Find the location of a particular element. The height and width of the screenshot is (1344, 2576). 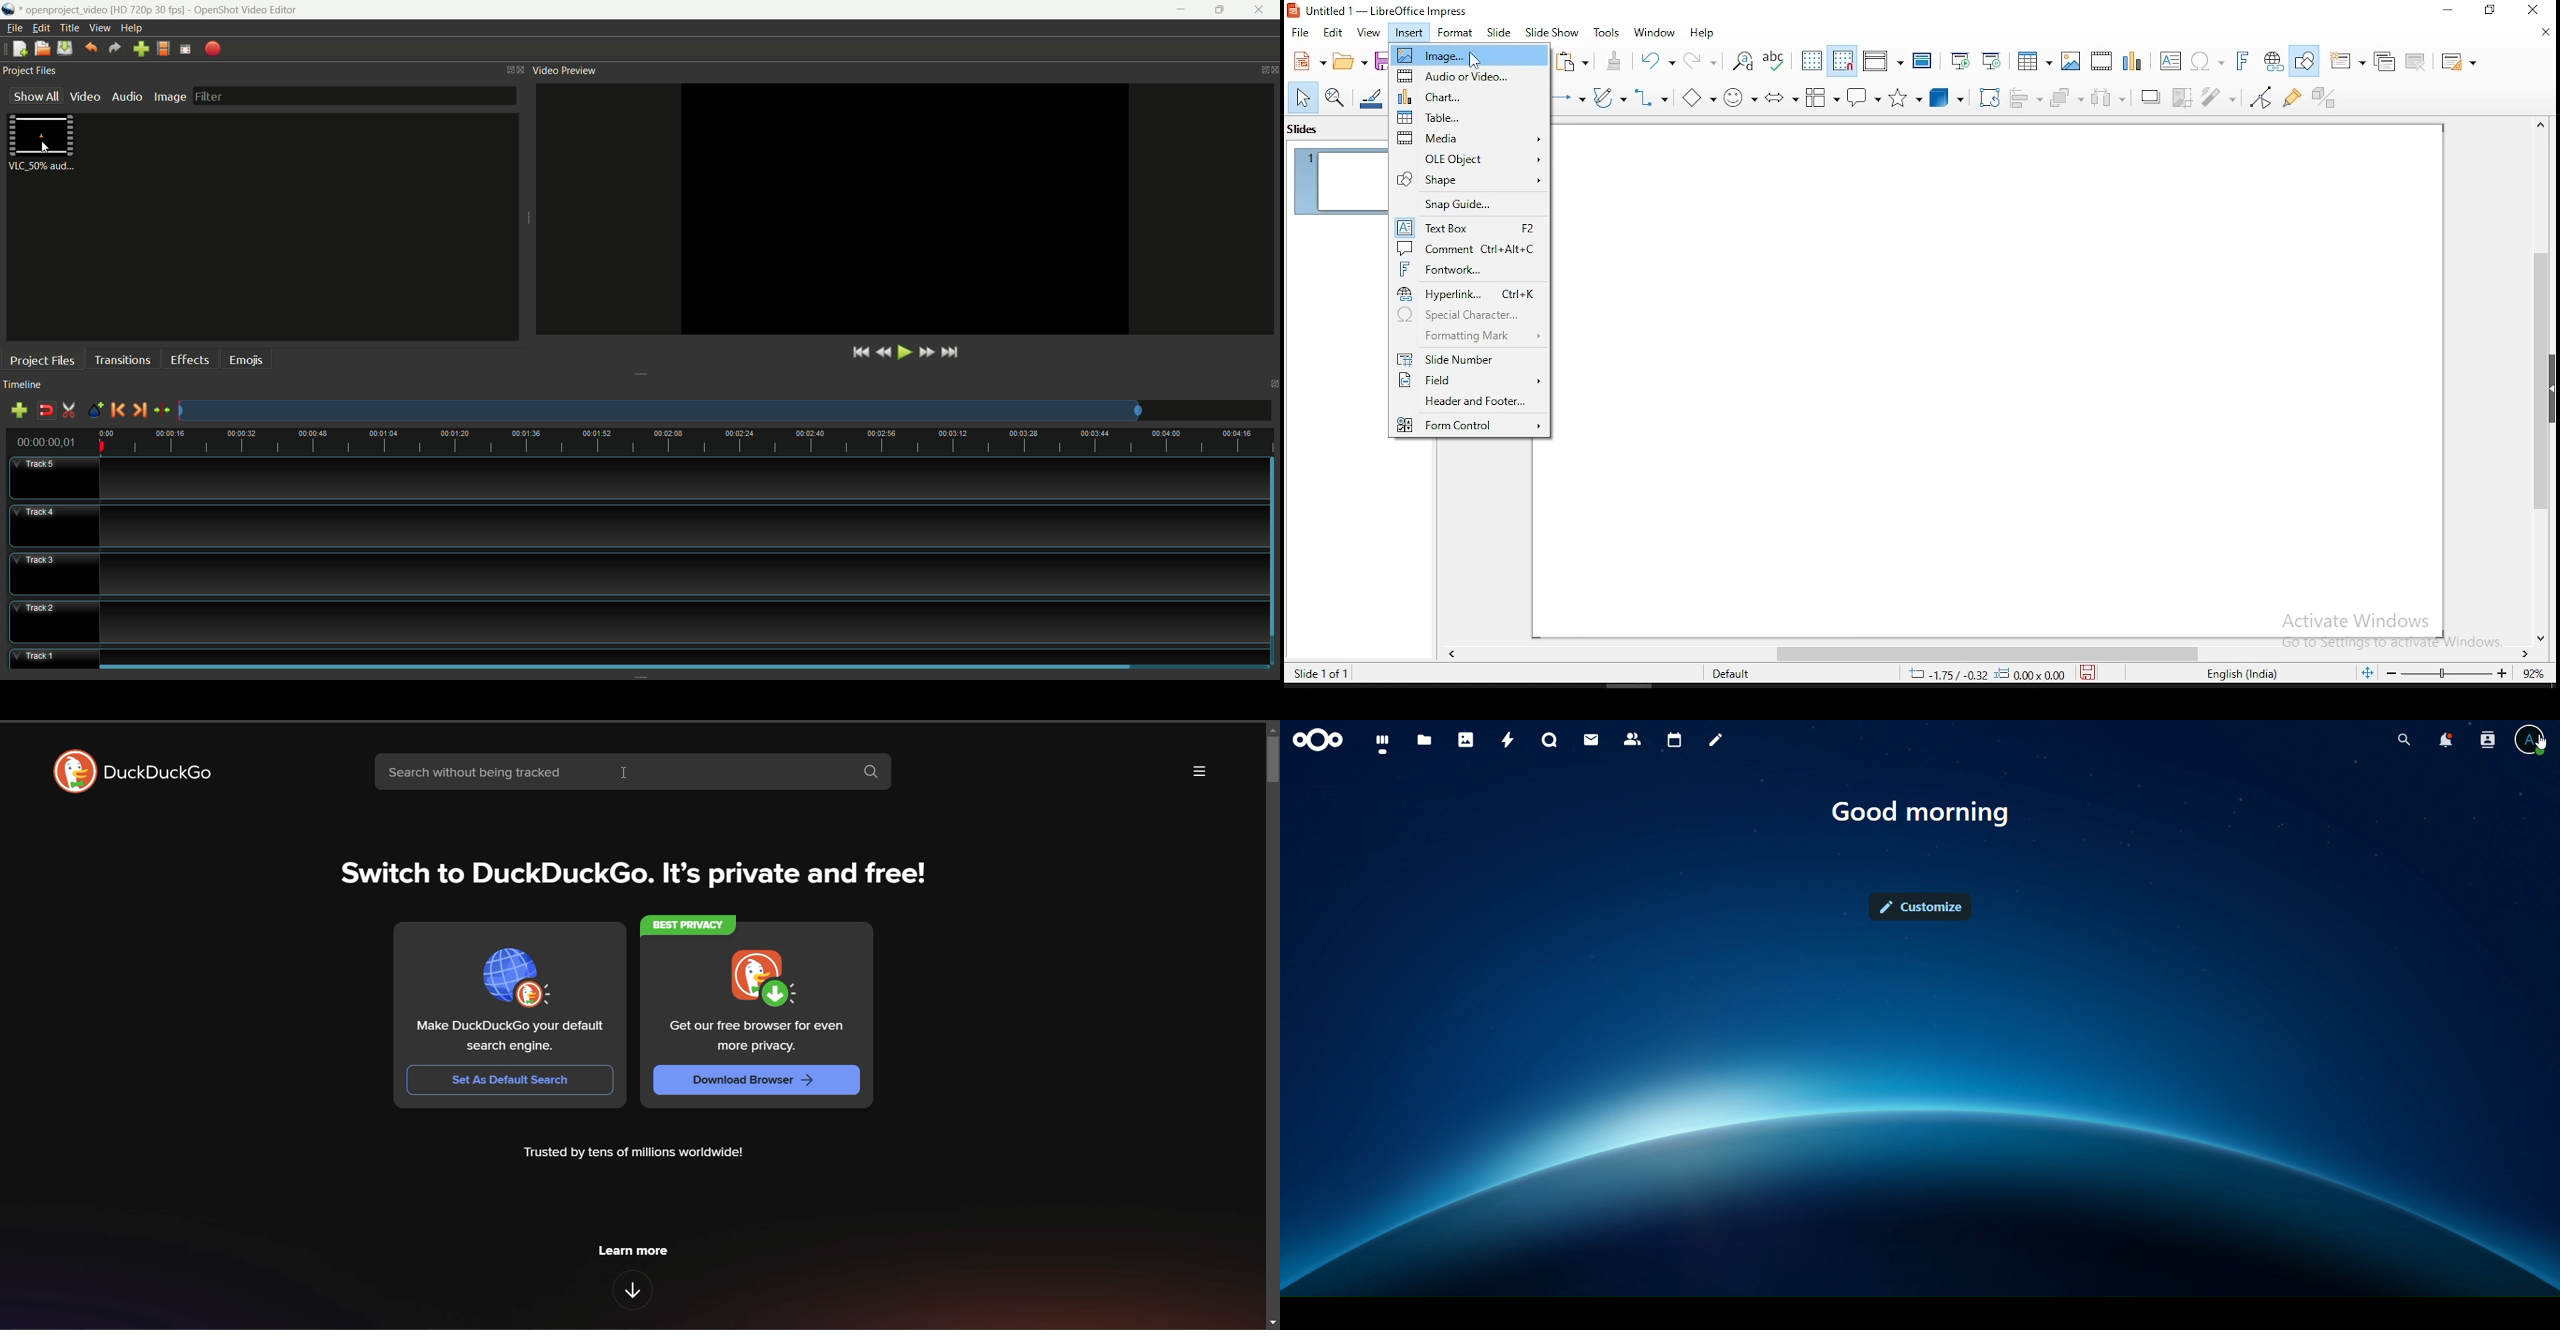

special character is located at coordinates (1471, 314).